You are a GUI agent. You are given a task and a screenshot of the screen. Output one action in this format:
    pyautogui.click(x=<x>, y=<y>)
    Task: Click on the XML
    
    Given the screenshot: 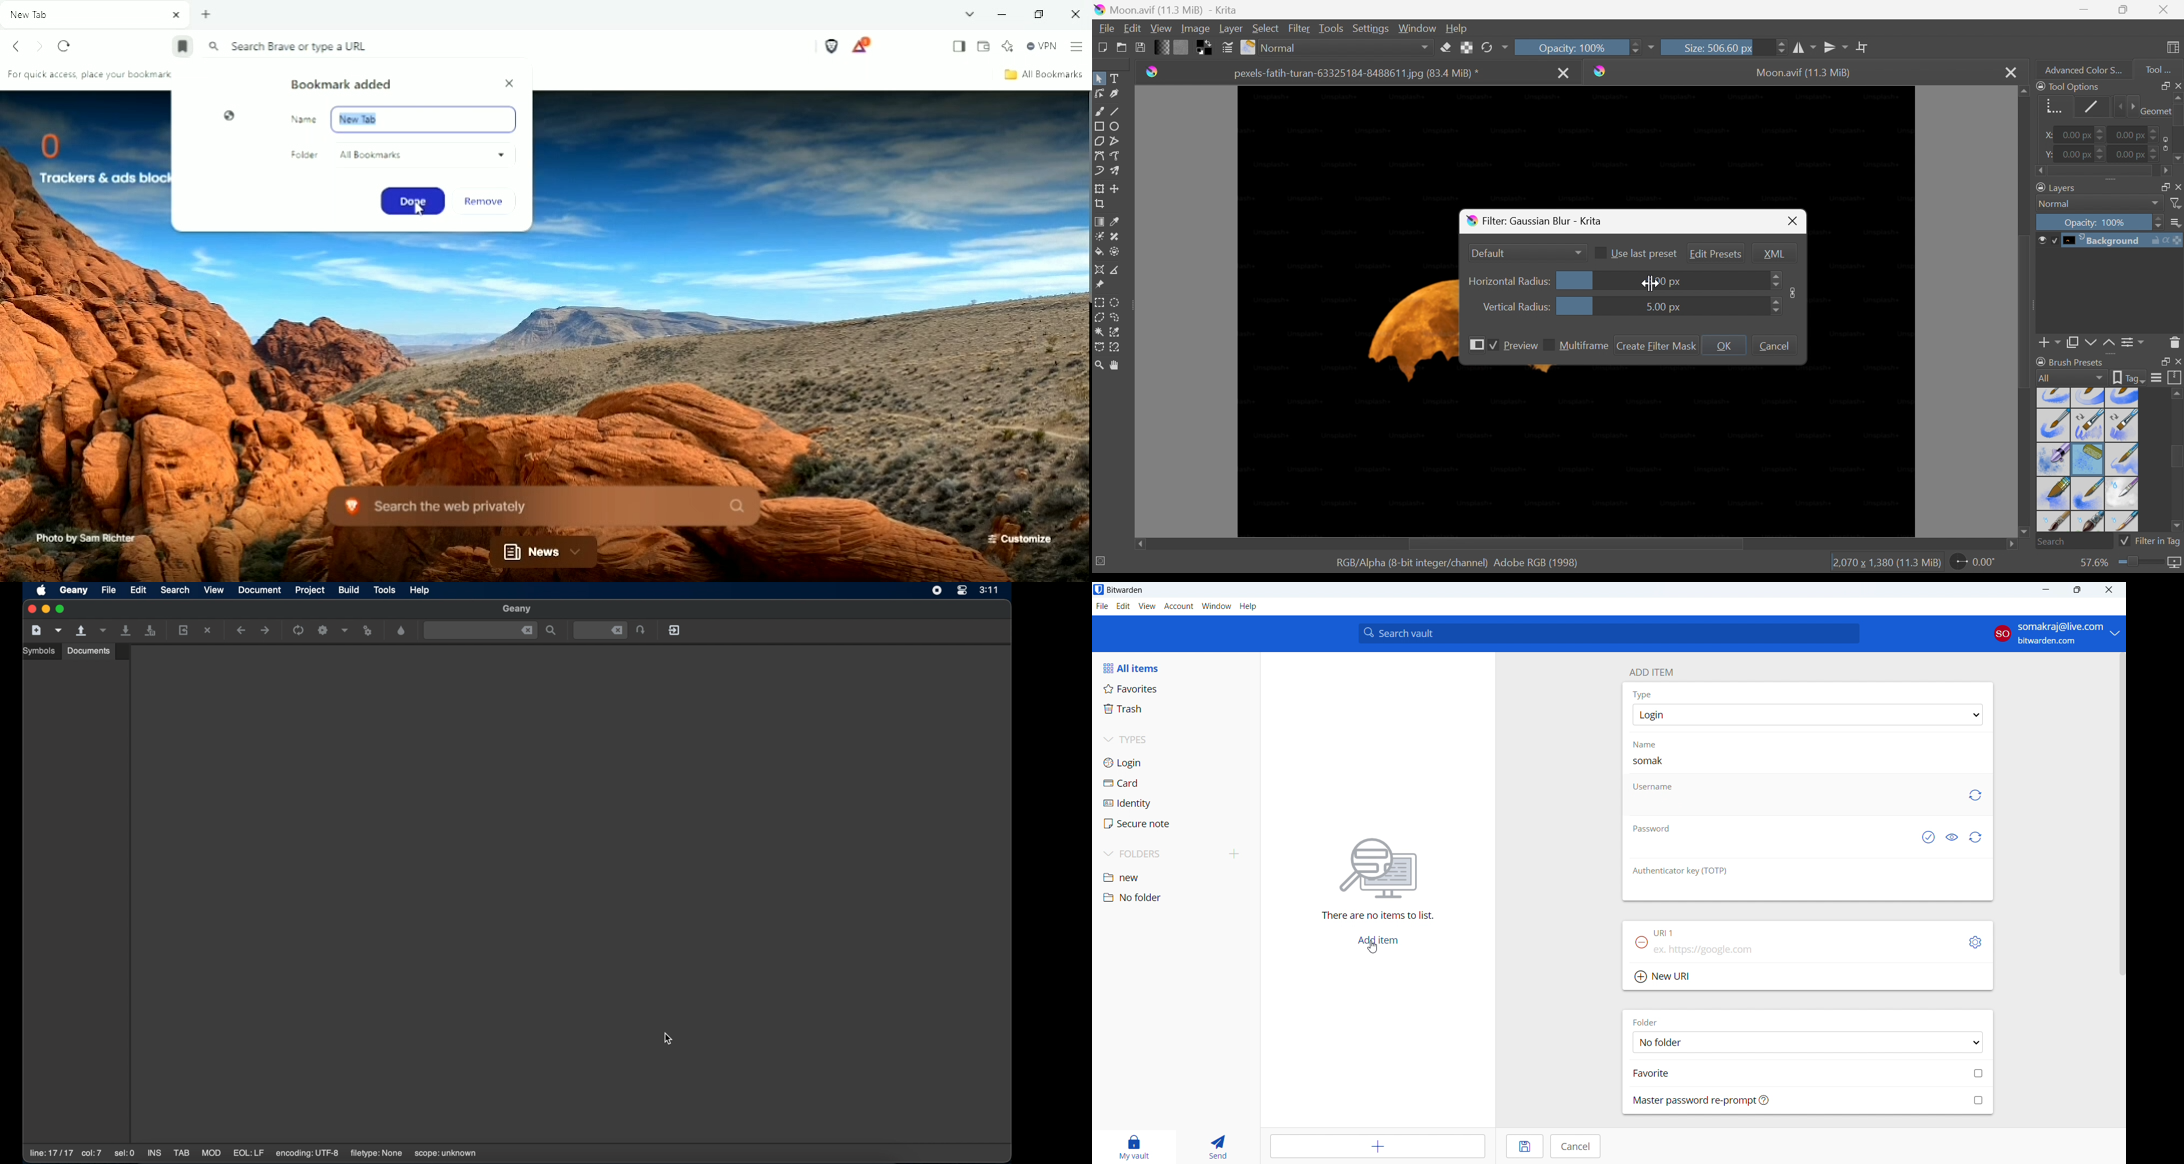 What is the action you would take?
    pyautogui.click(x=1774, y=253)
    